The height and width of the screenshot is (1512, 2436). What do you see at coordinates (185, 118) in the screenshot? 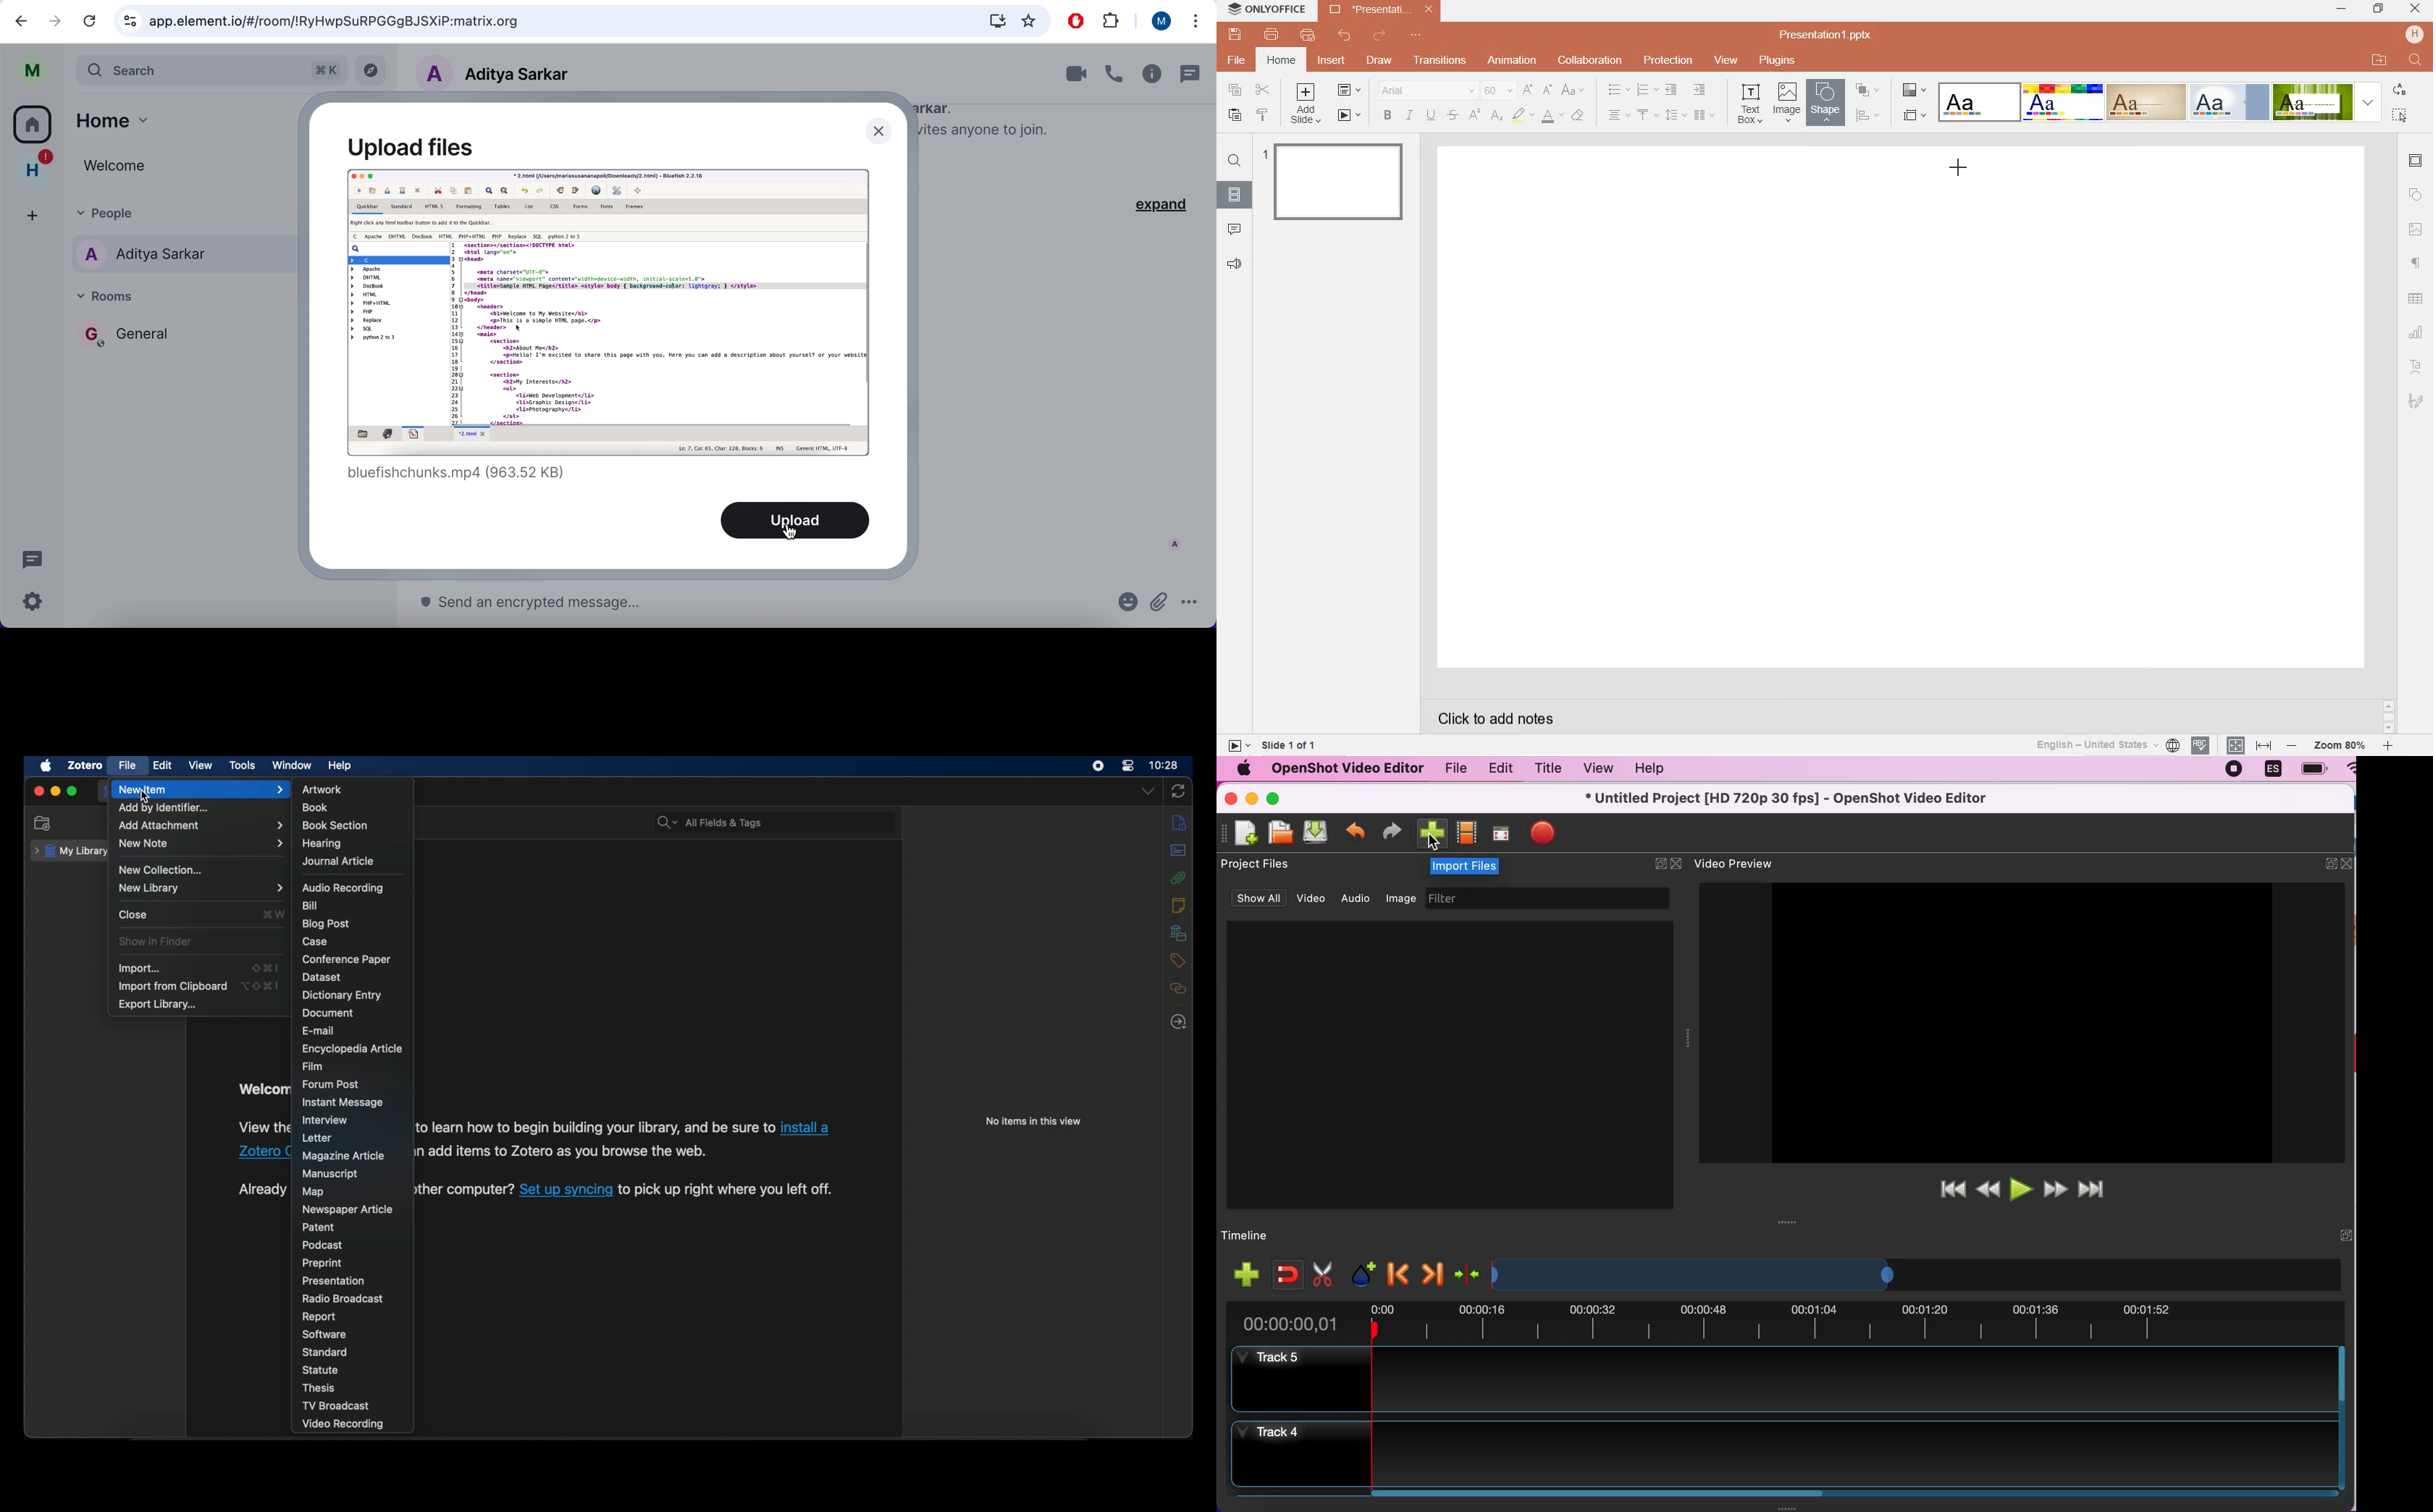
I see `home` at bounding box center [185, 118].